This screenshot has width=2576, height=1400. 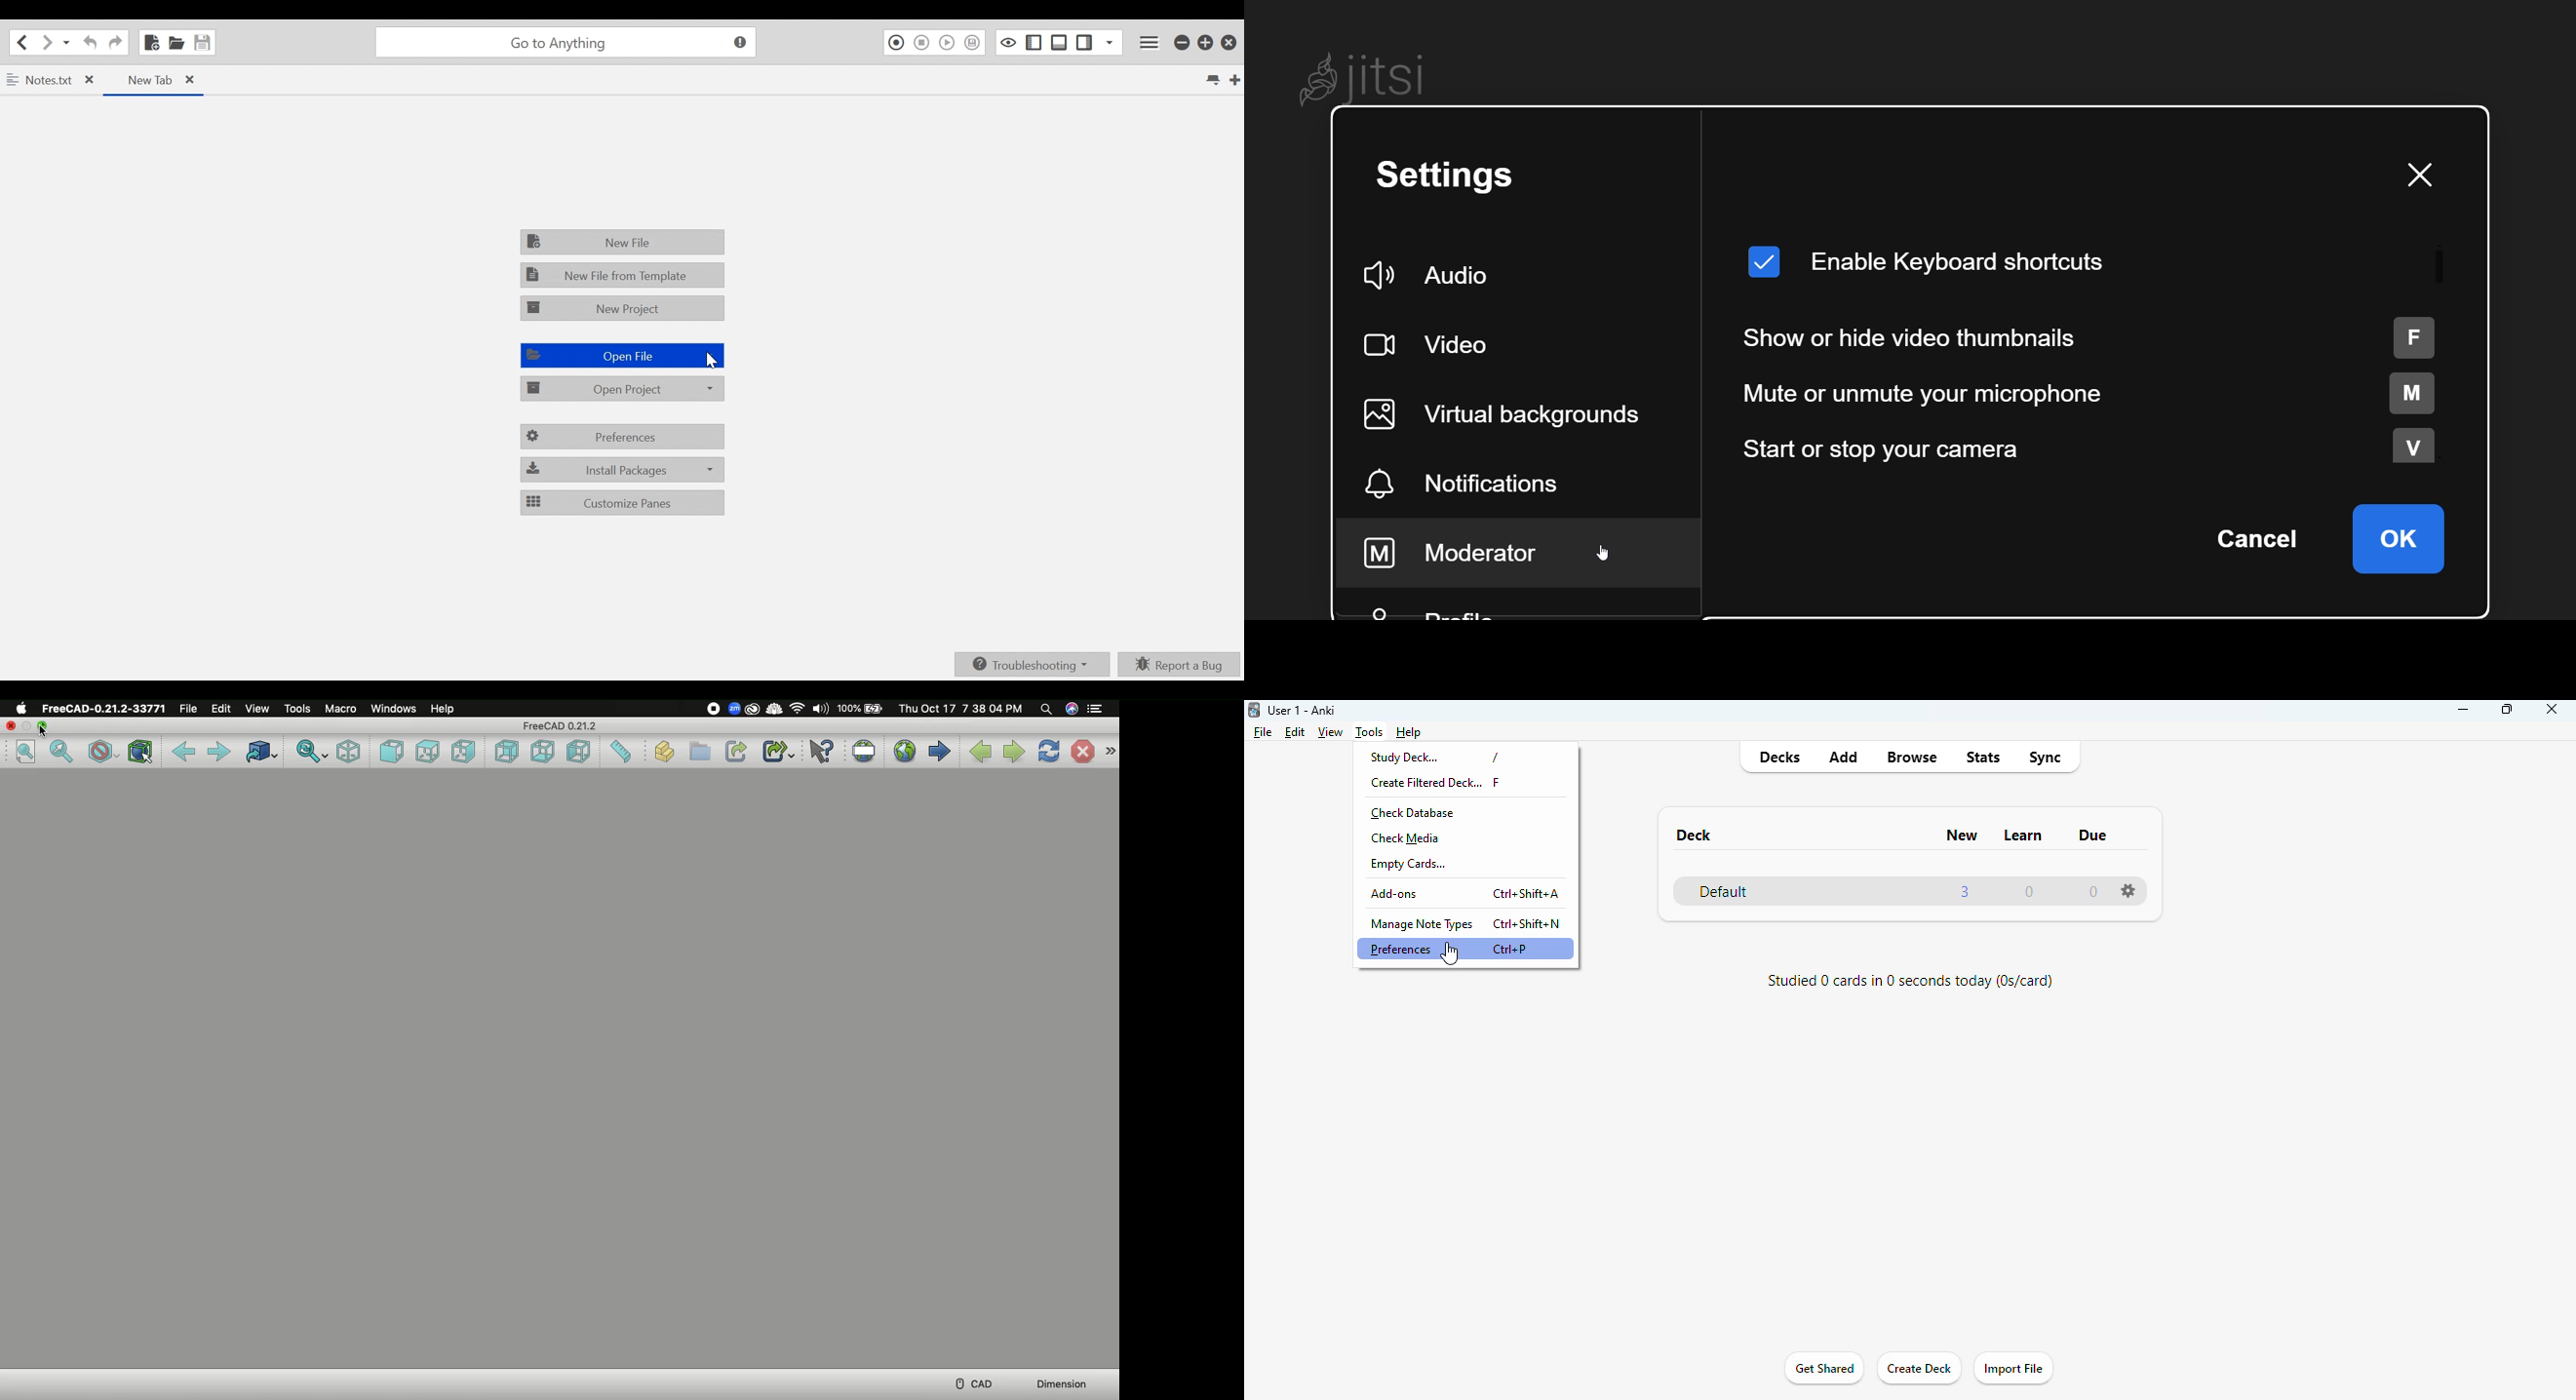 What do you see at coordinates (1724, 892) in the screenshot?
I see `default` at bounding box center [1724, 892].